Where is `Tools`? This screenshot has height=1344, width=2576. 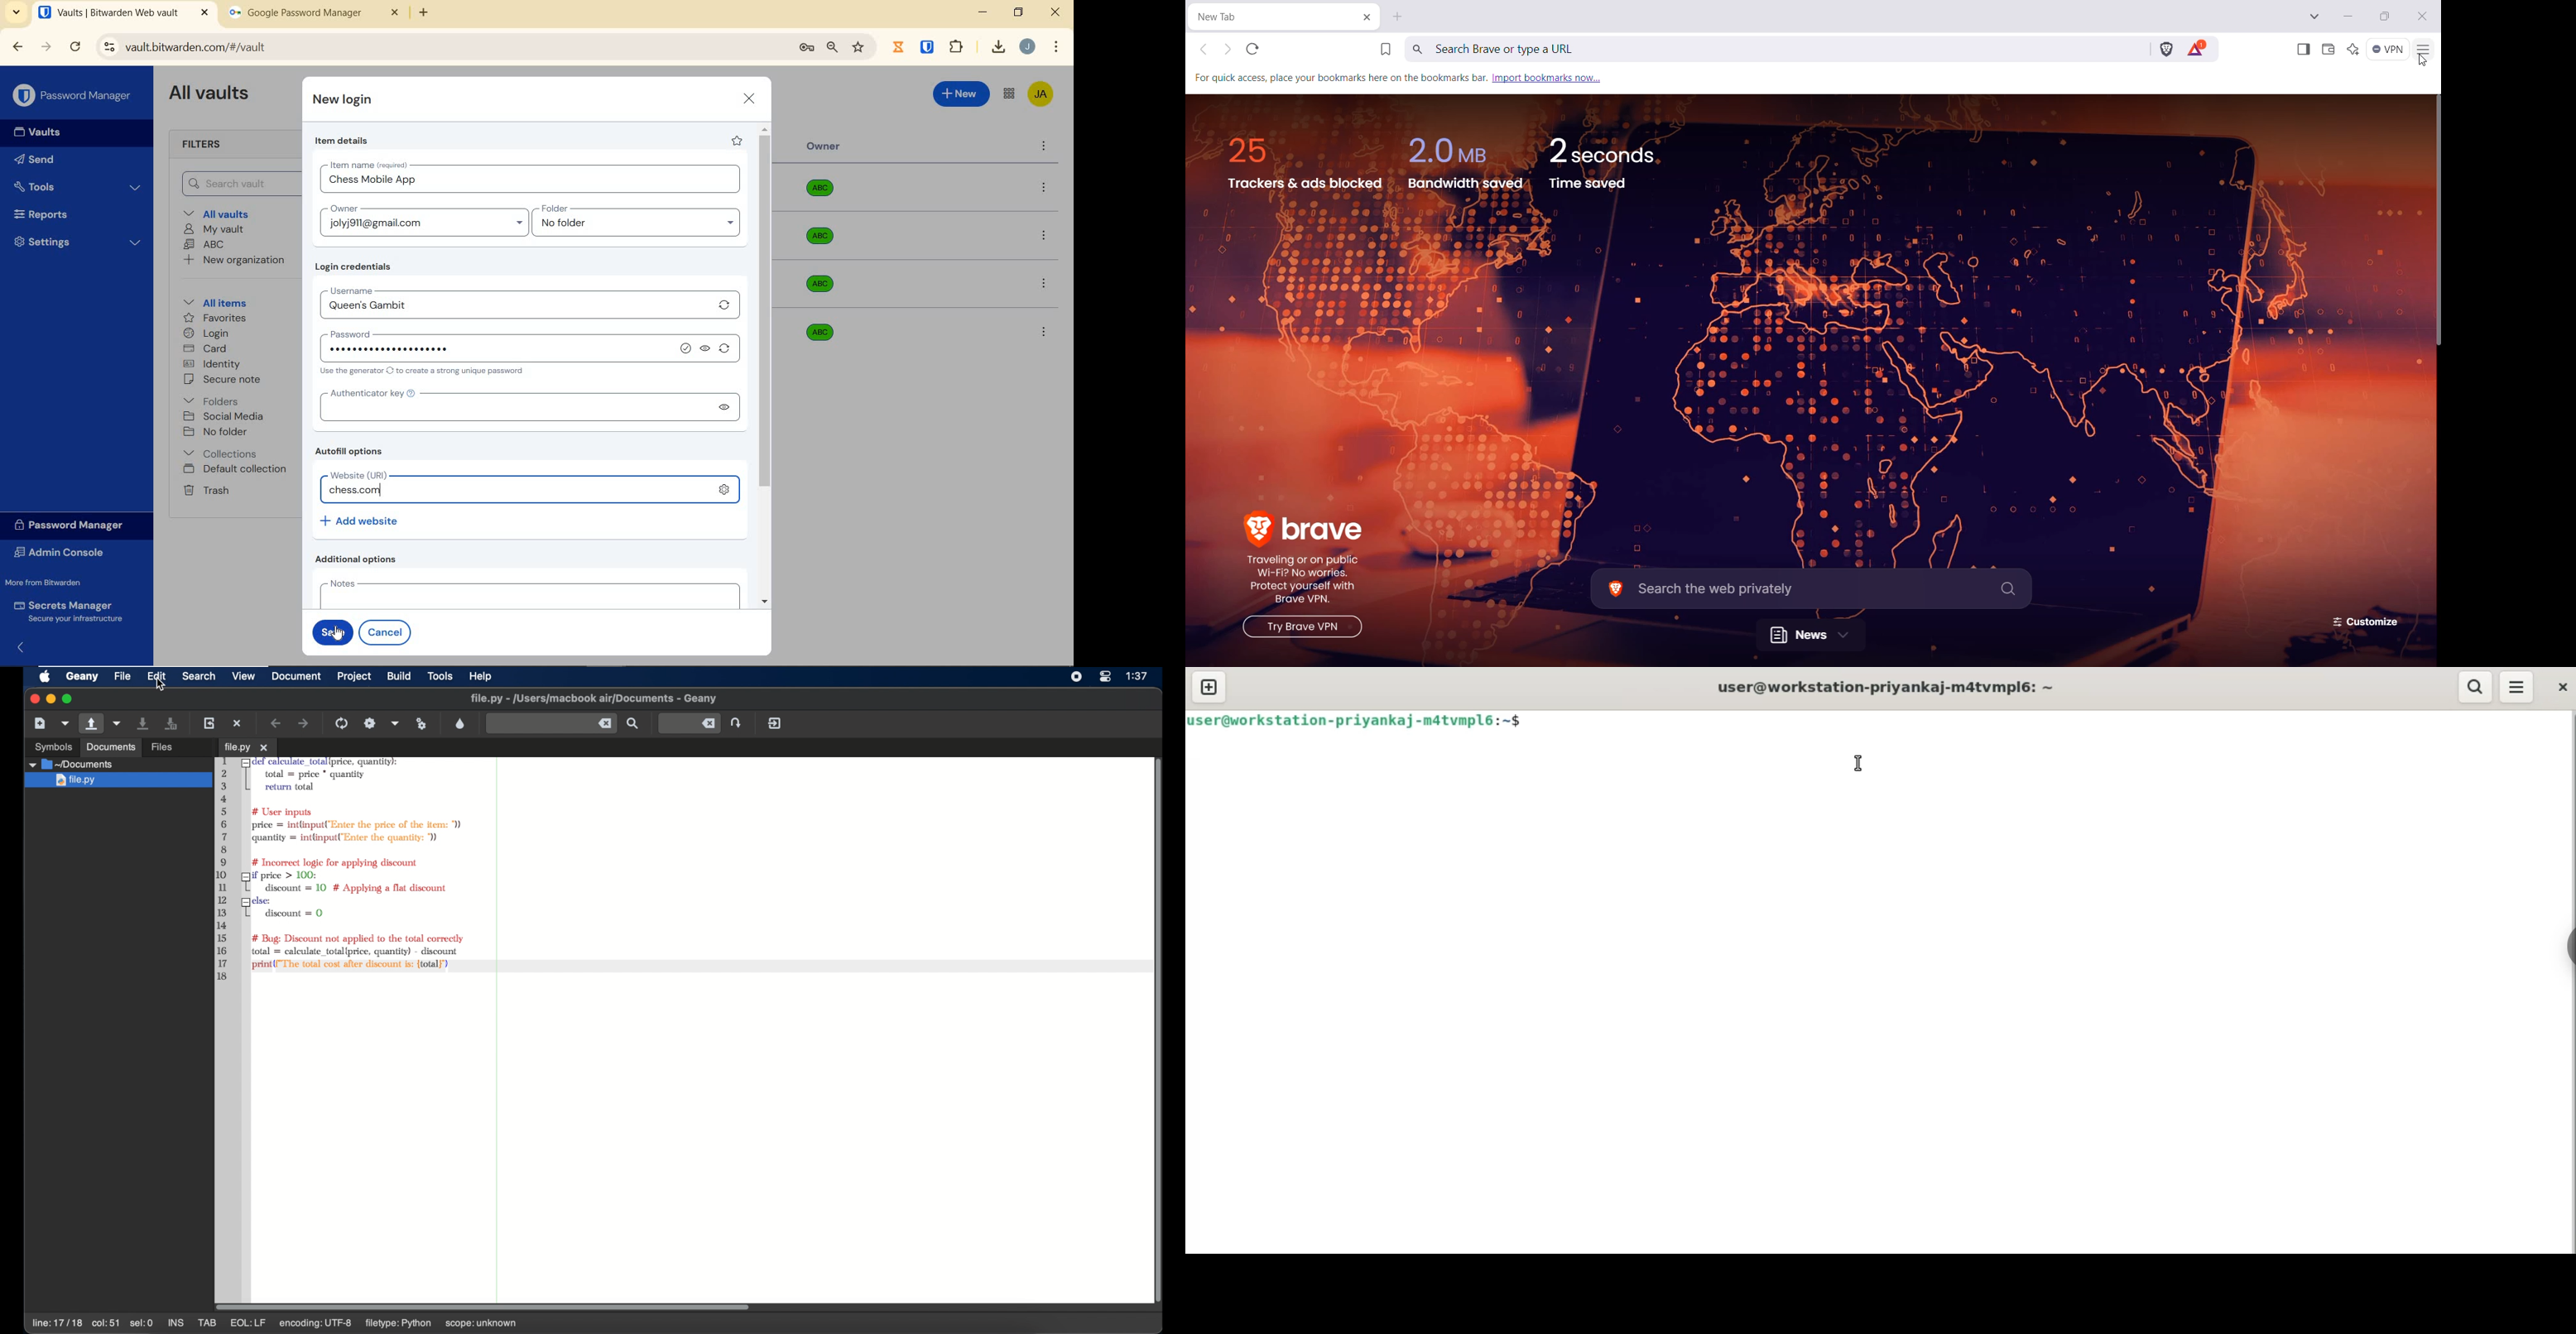
Tools is located at coordinates (77, 187).